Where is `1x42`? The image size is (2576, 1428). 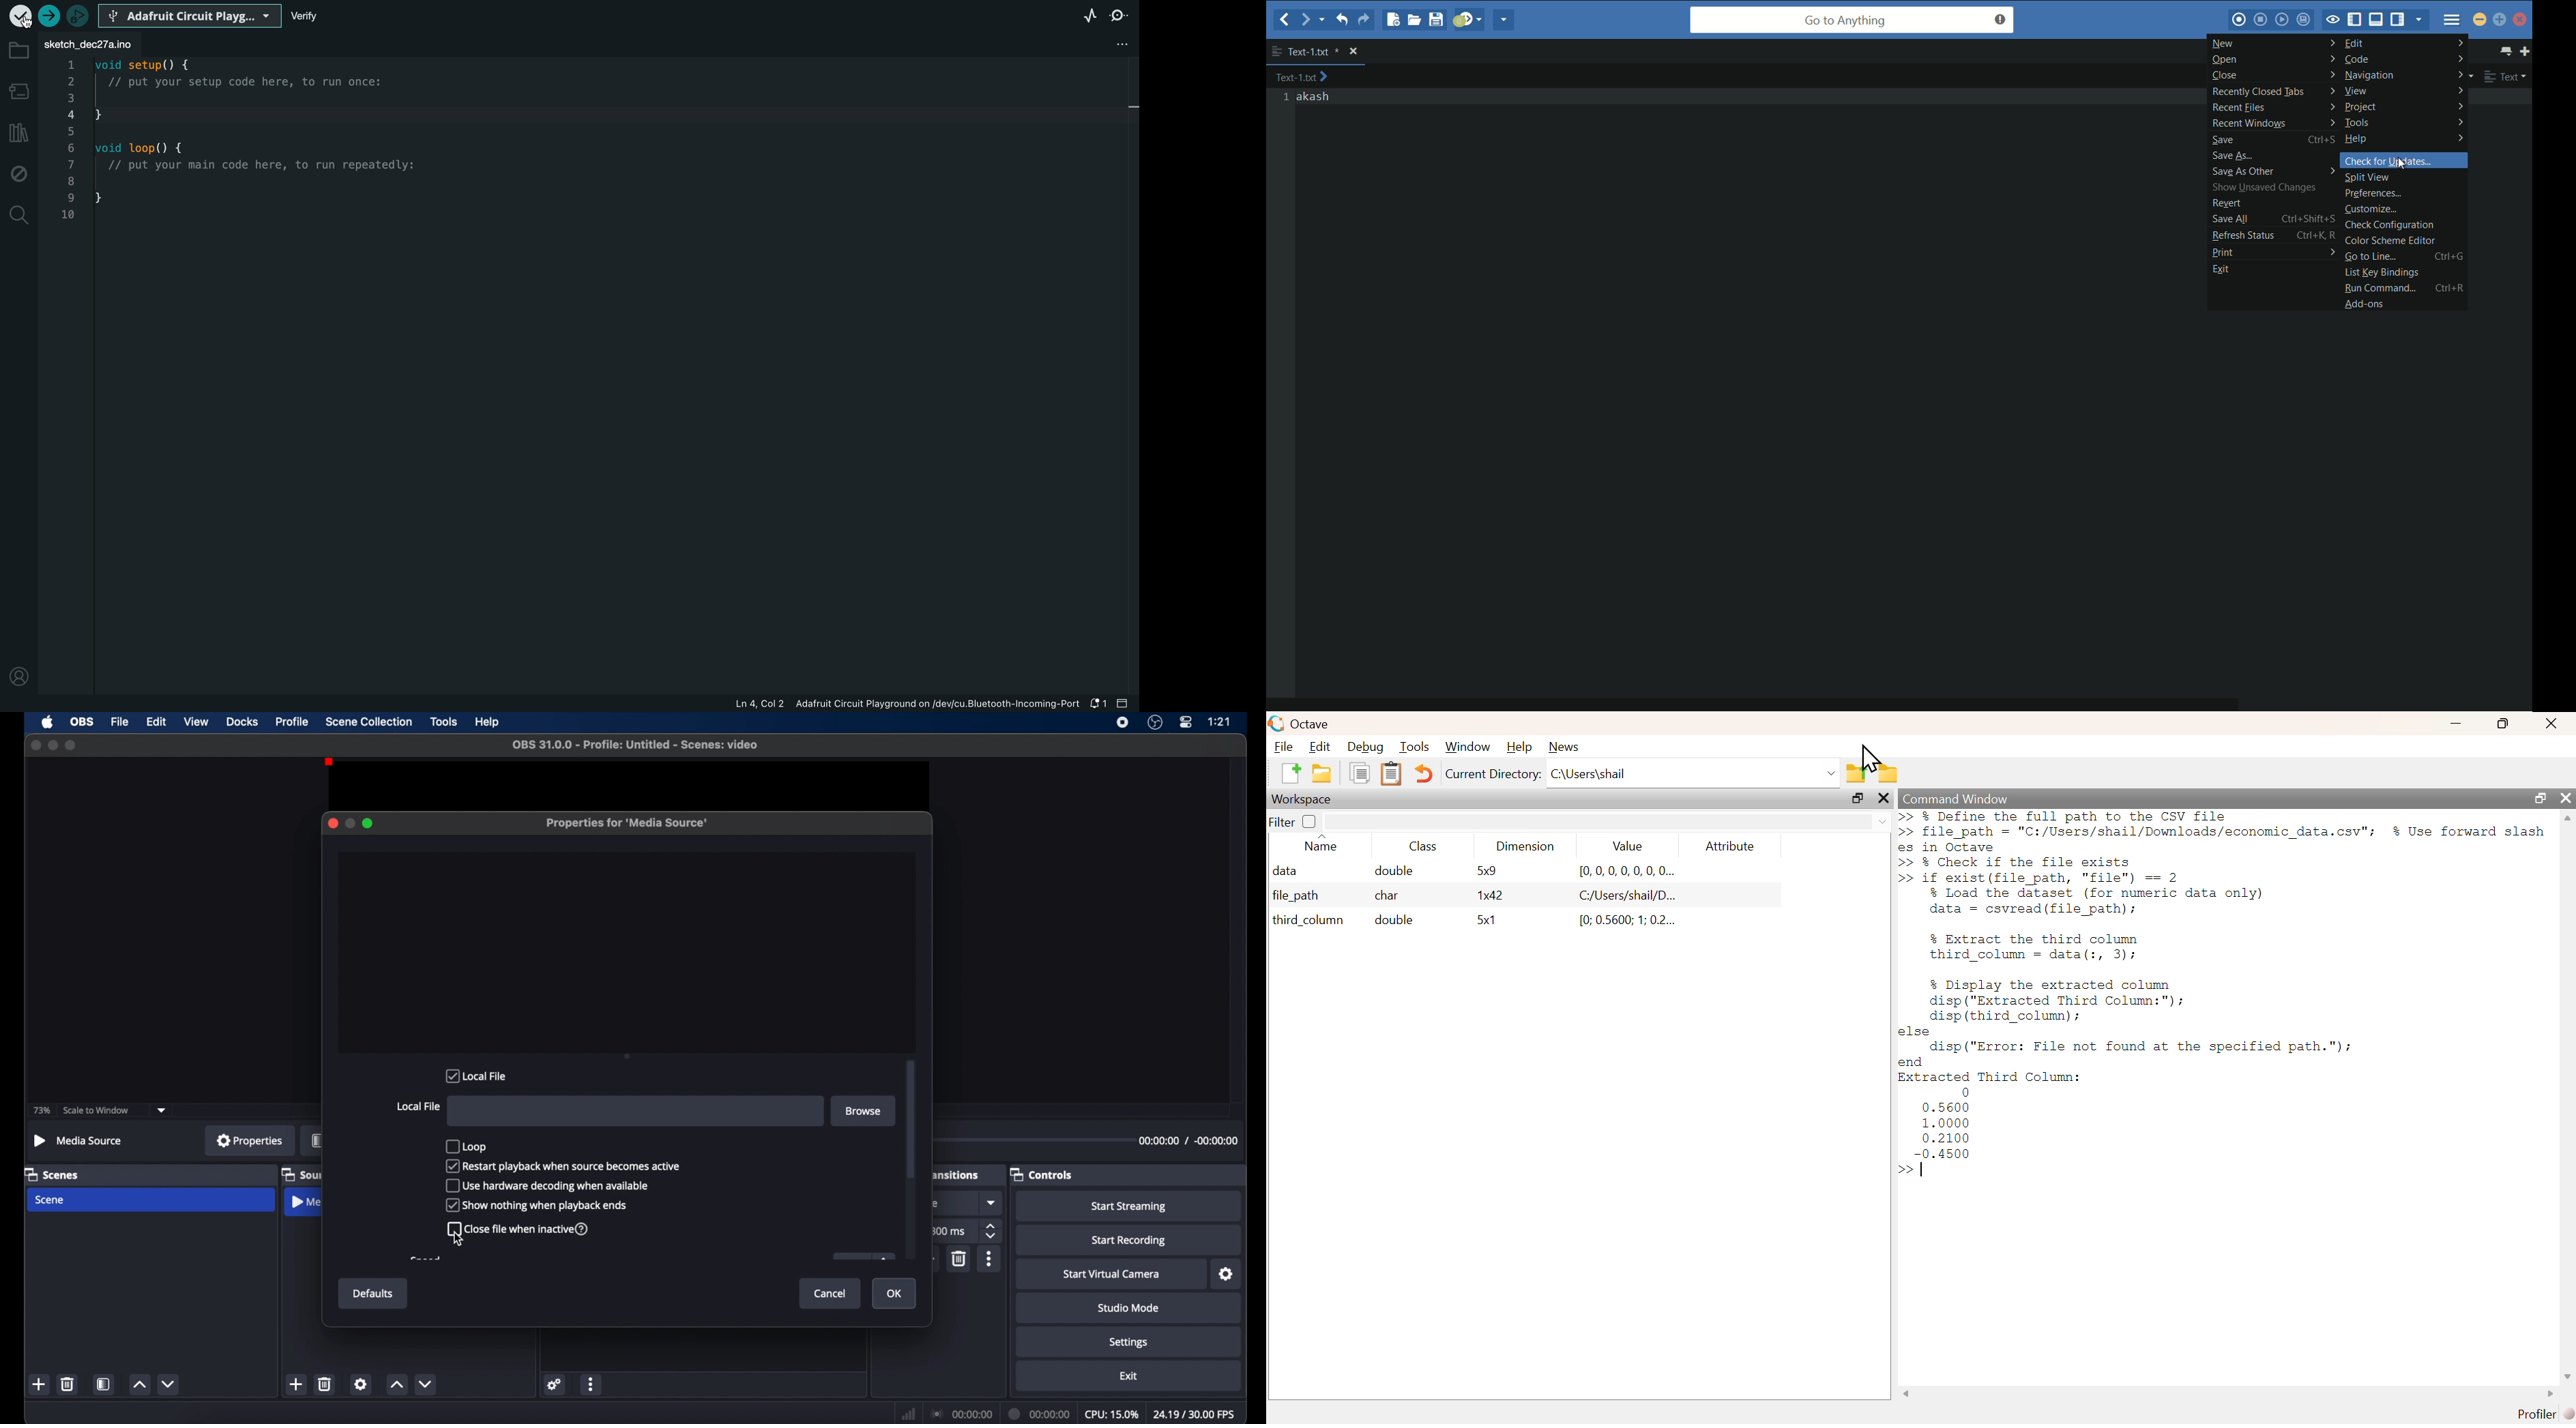 1x42 is located at coordinates (1485, 894).